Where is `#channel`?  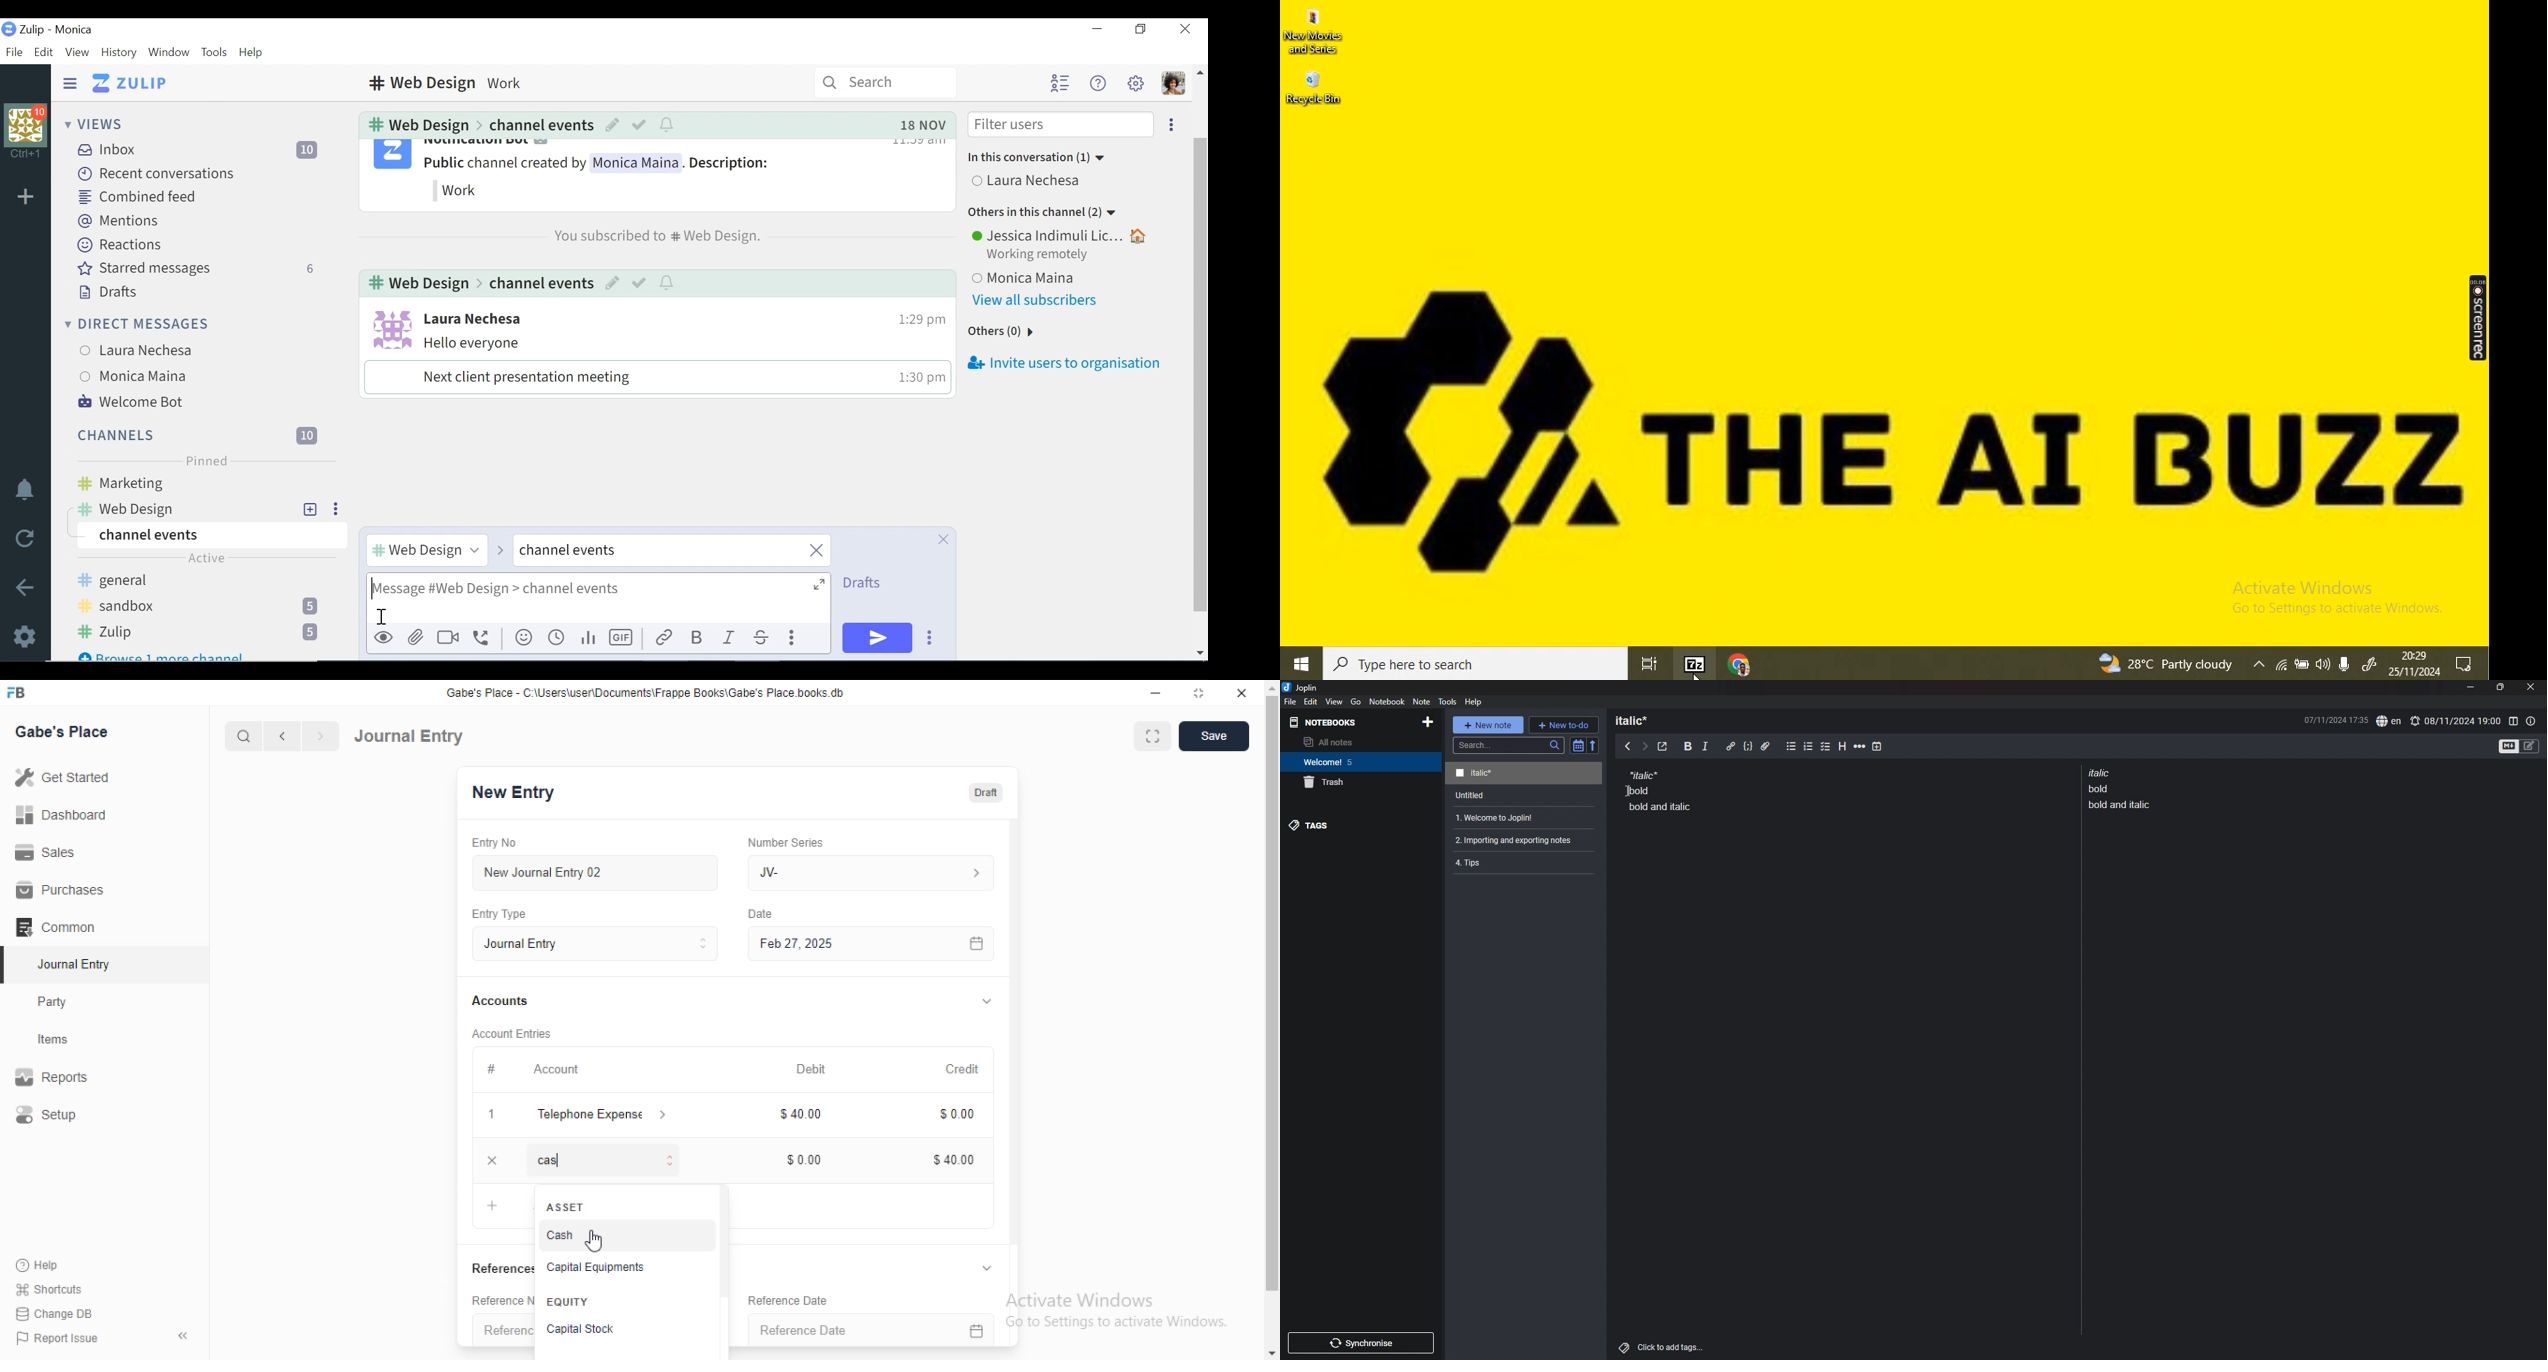
#channel is located at coordinates (425, 549).